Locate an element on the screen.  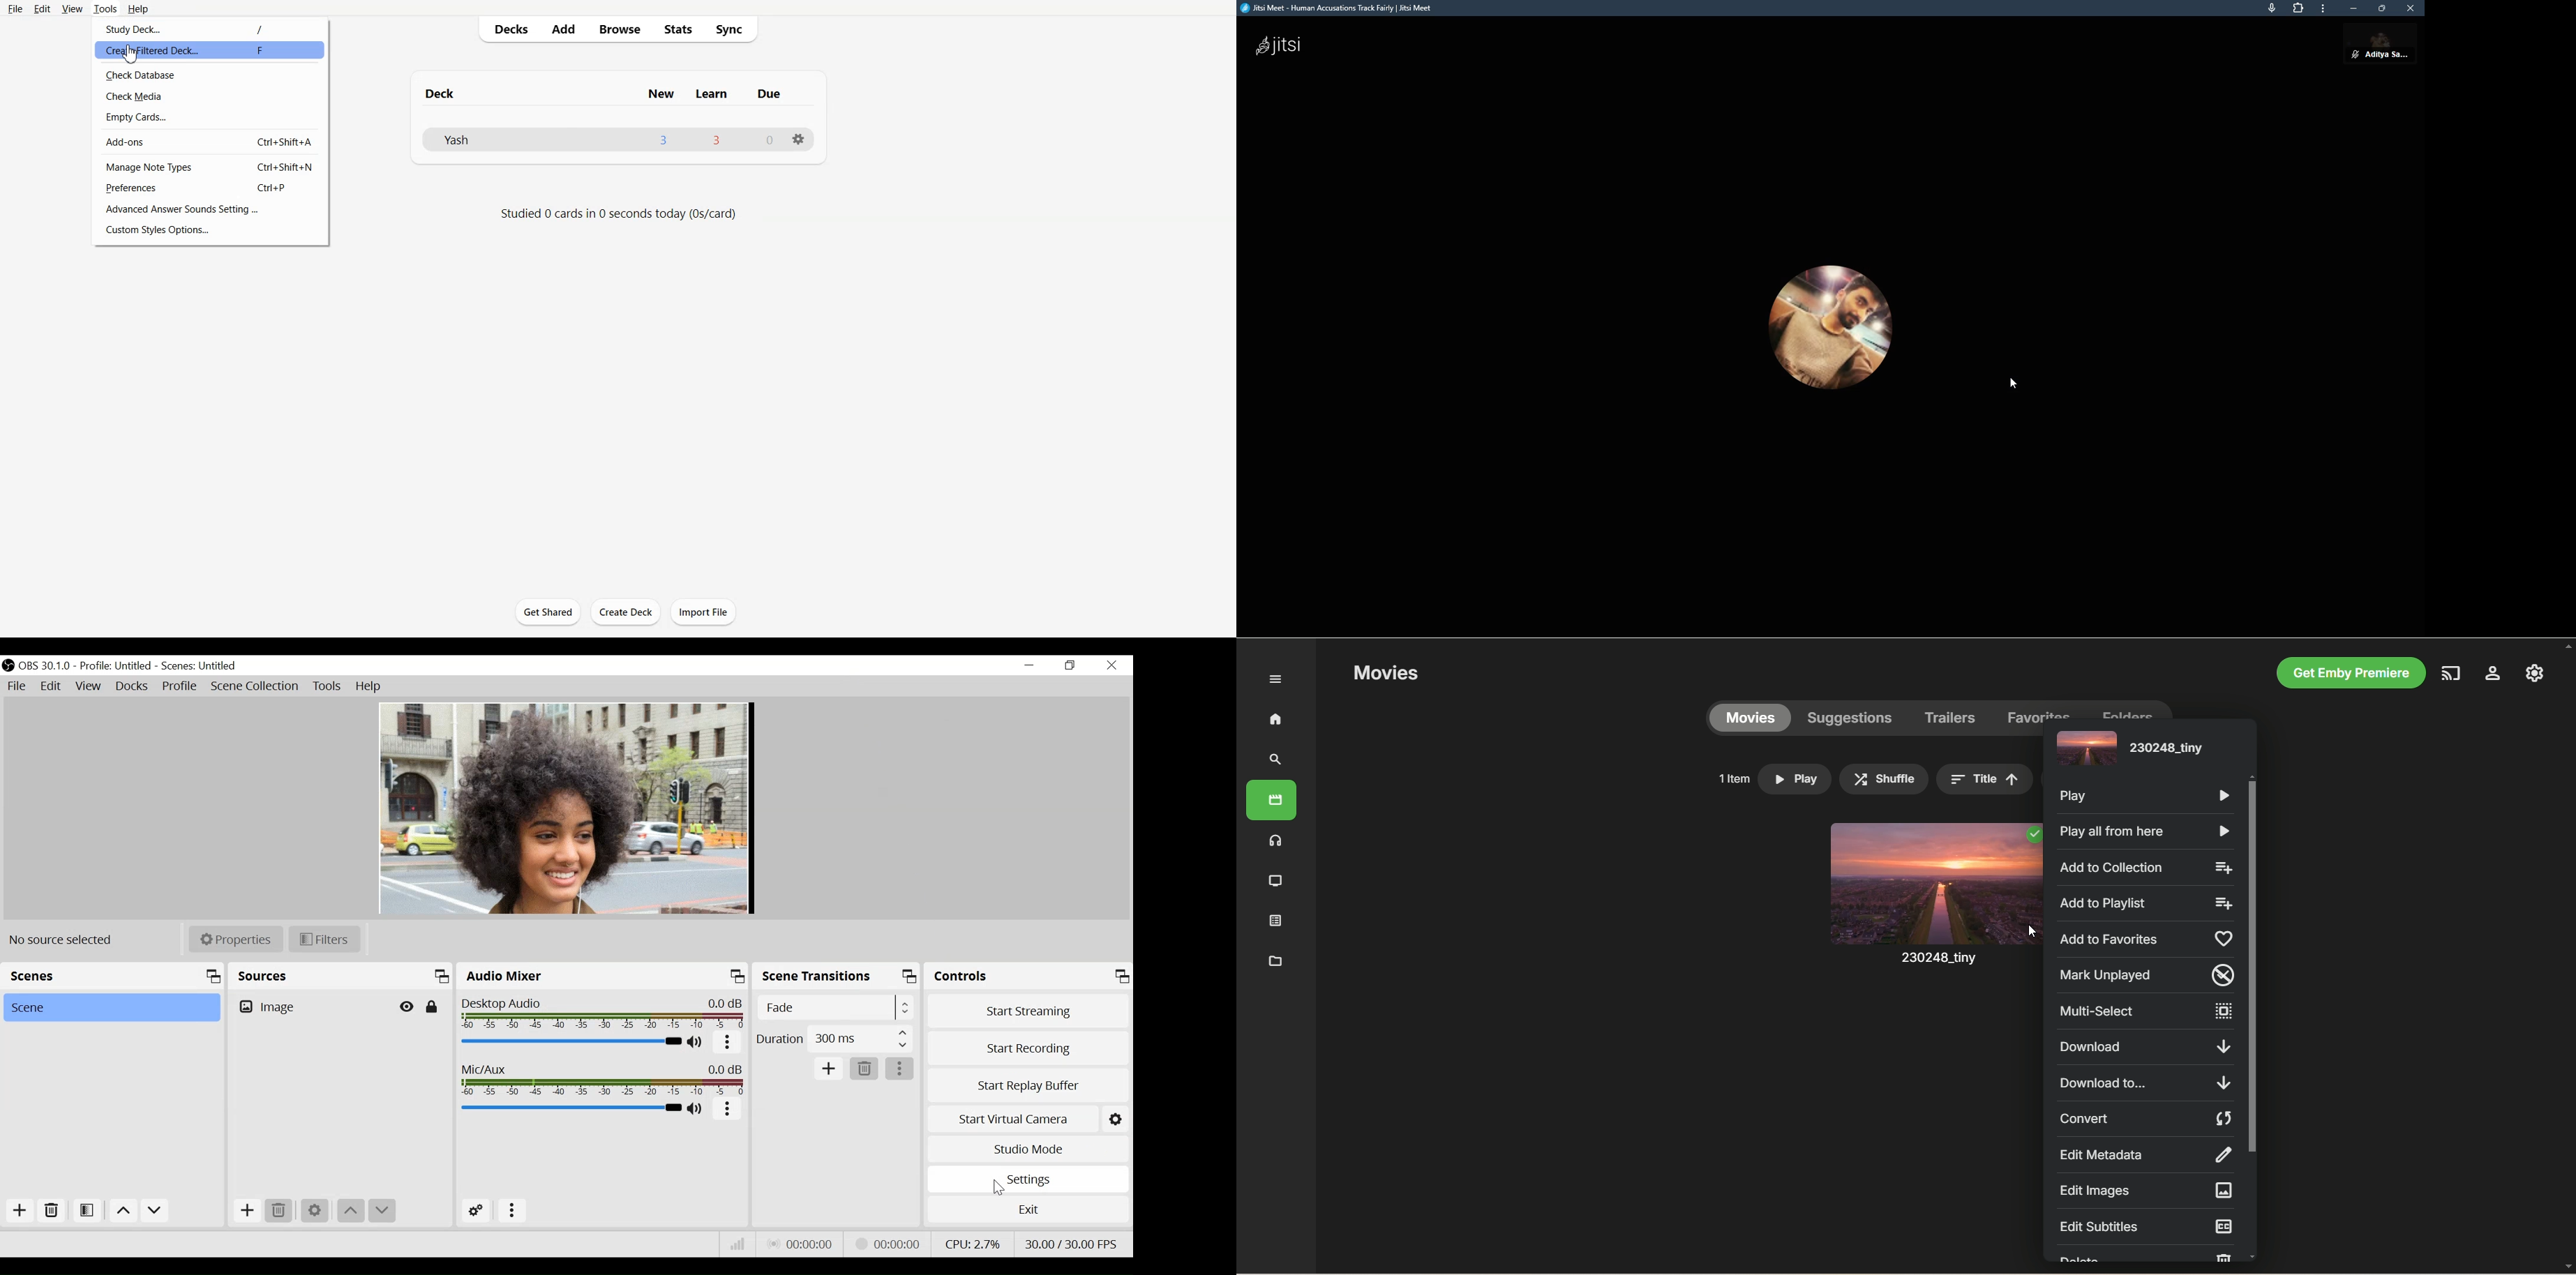
due is located at coordinates (768, 94).